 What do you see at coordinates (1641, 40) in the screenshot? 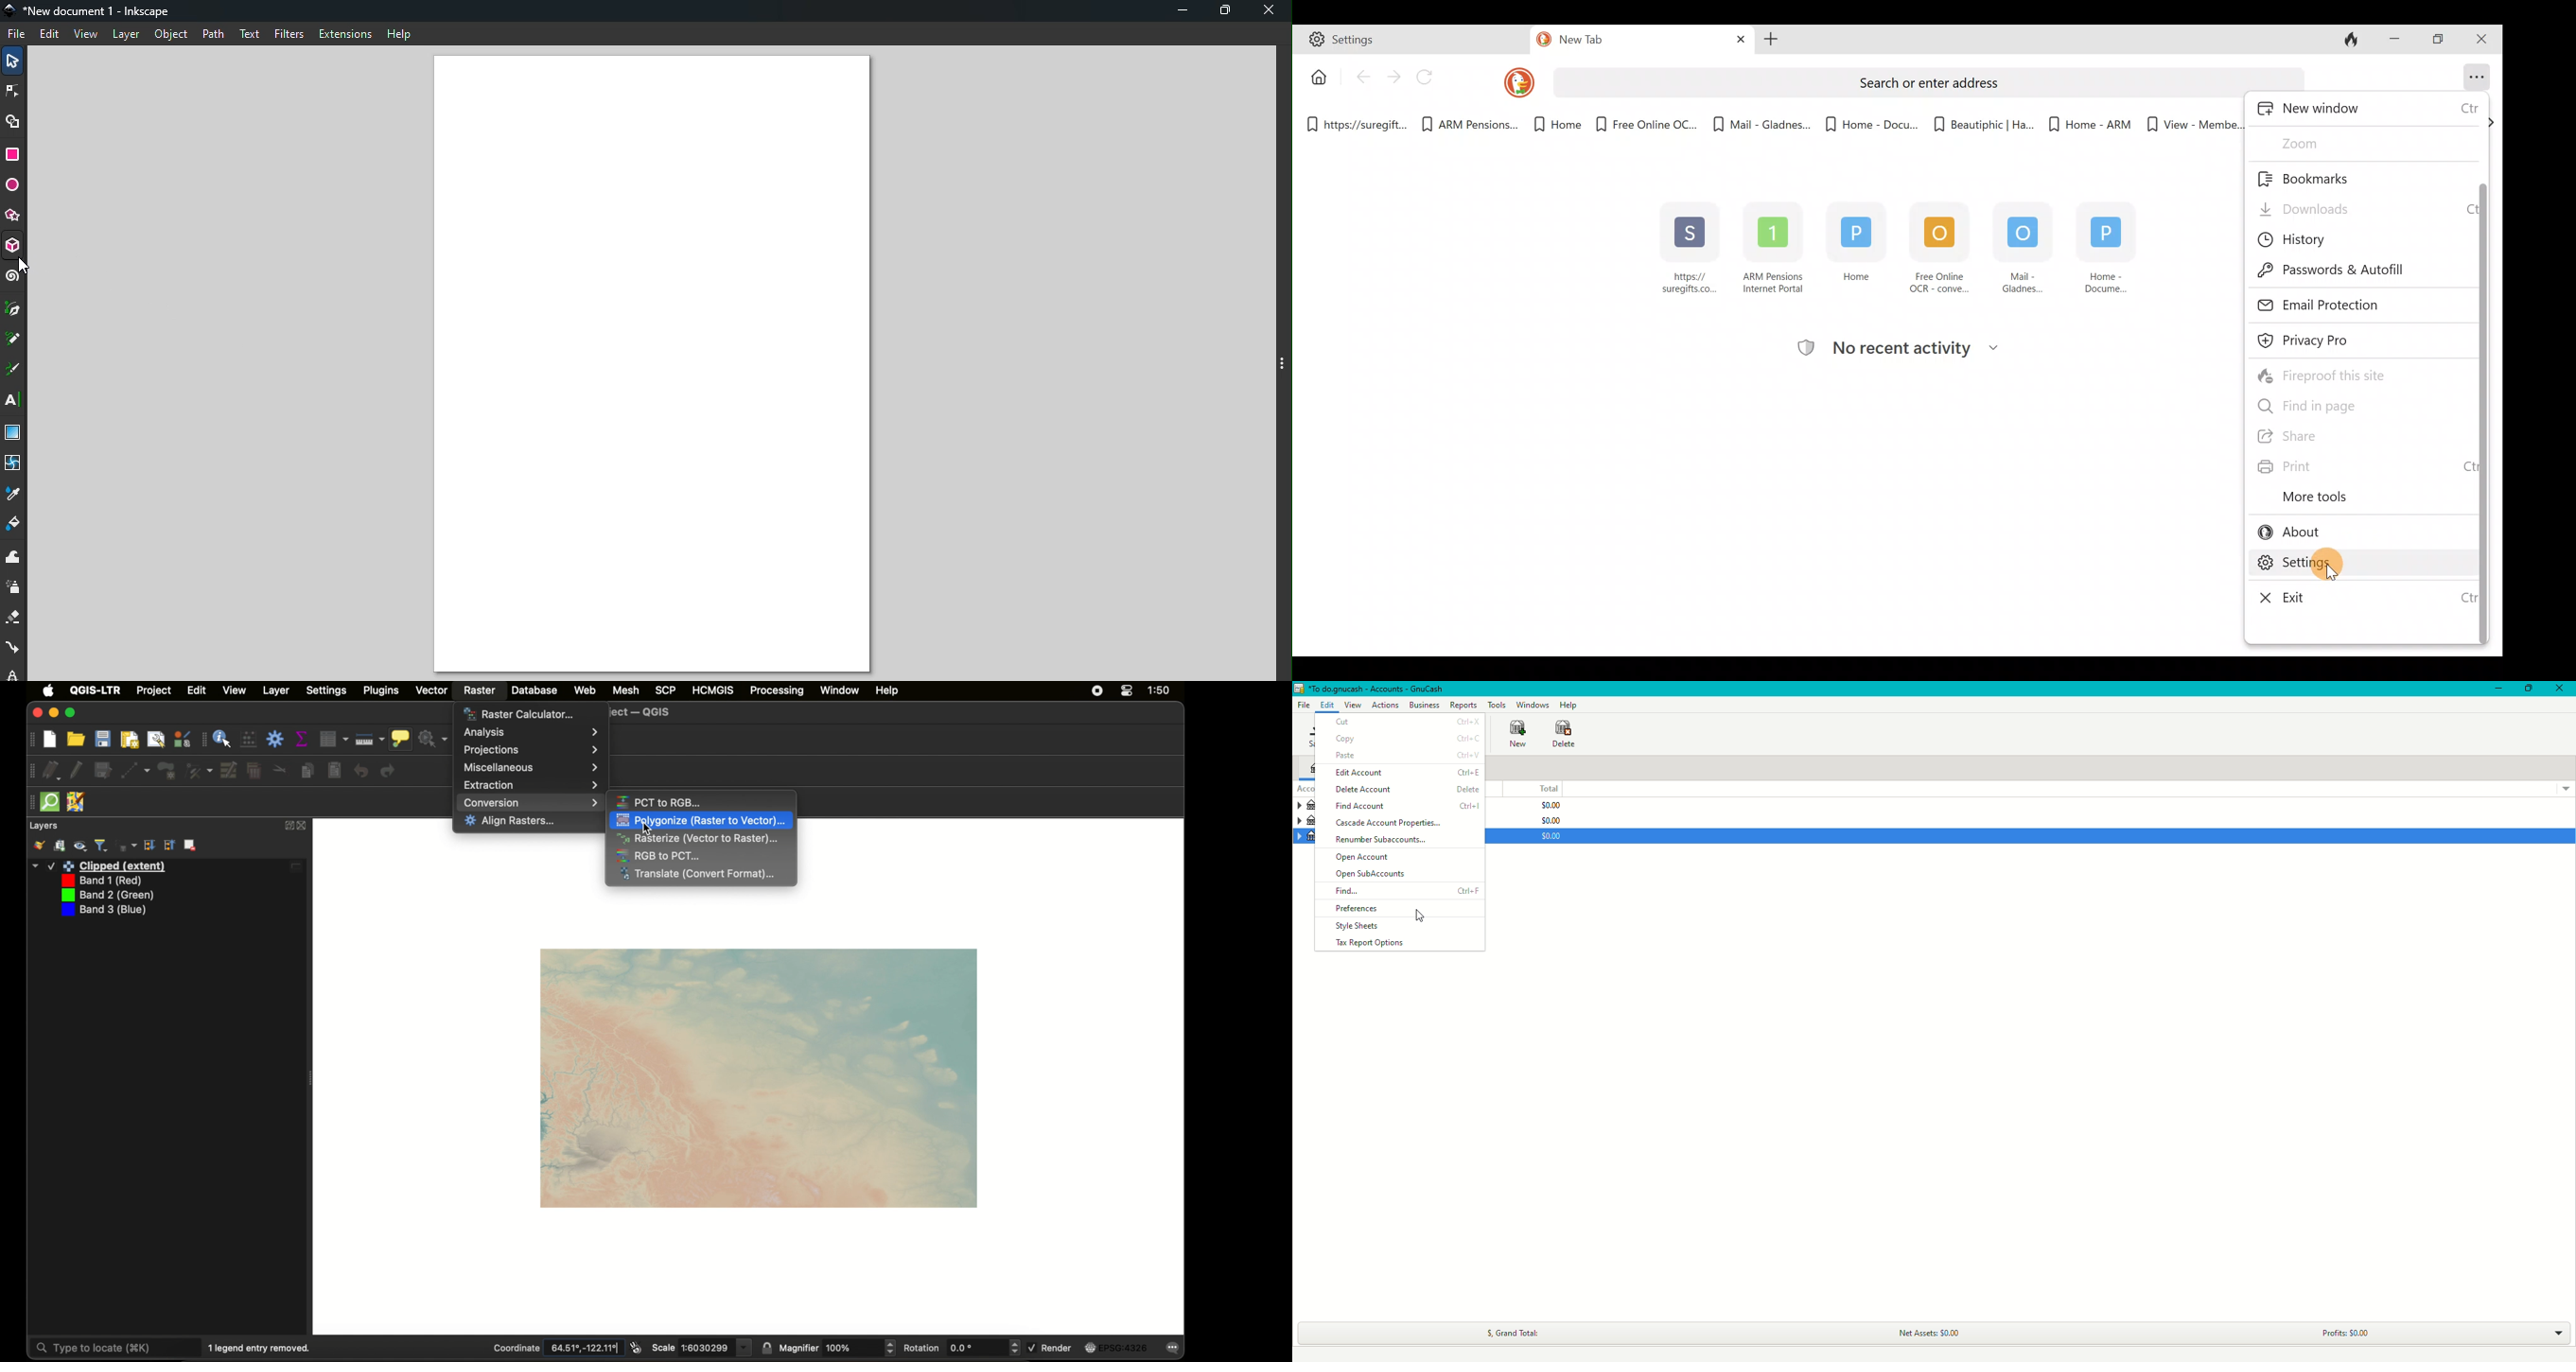
I see `new Tab ` at bounding box center [1641, 40].